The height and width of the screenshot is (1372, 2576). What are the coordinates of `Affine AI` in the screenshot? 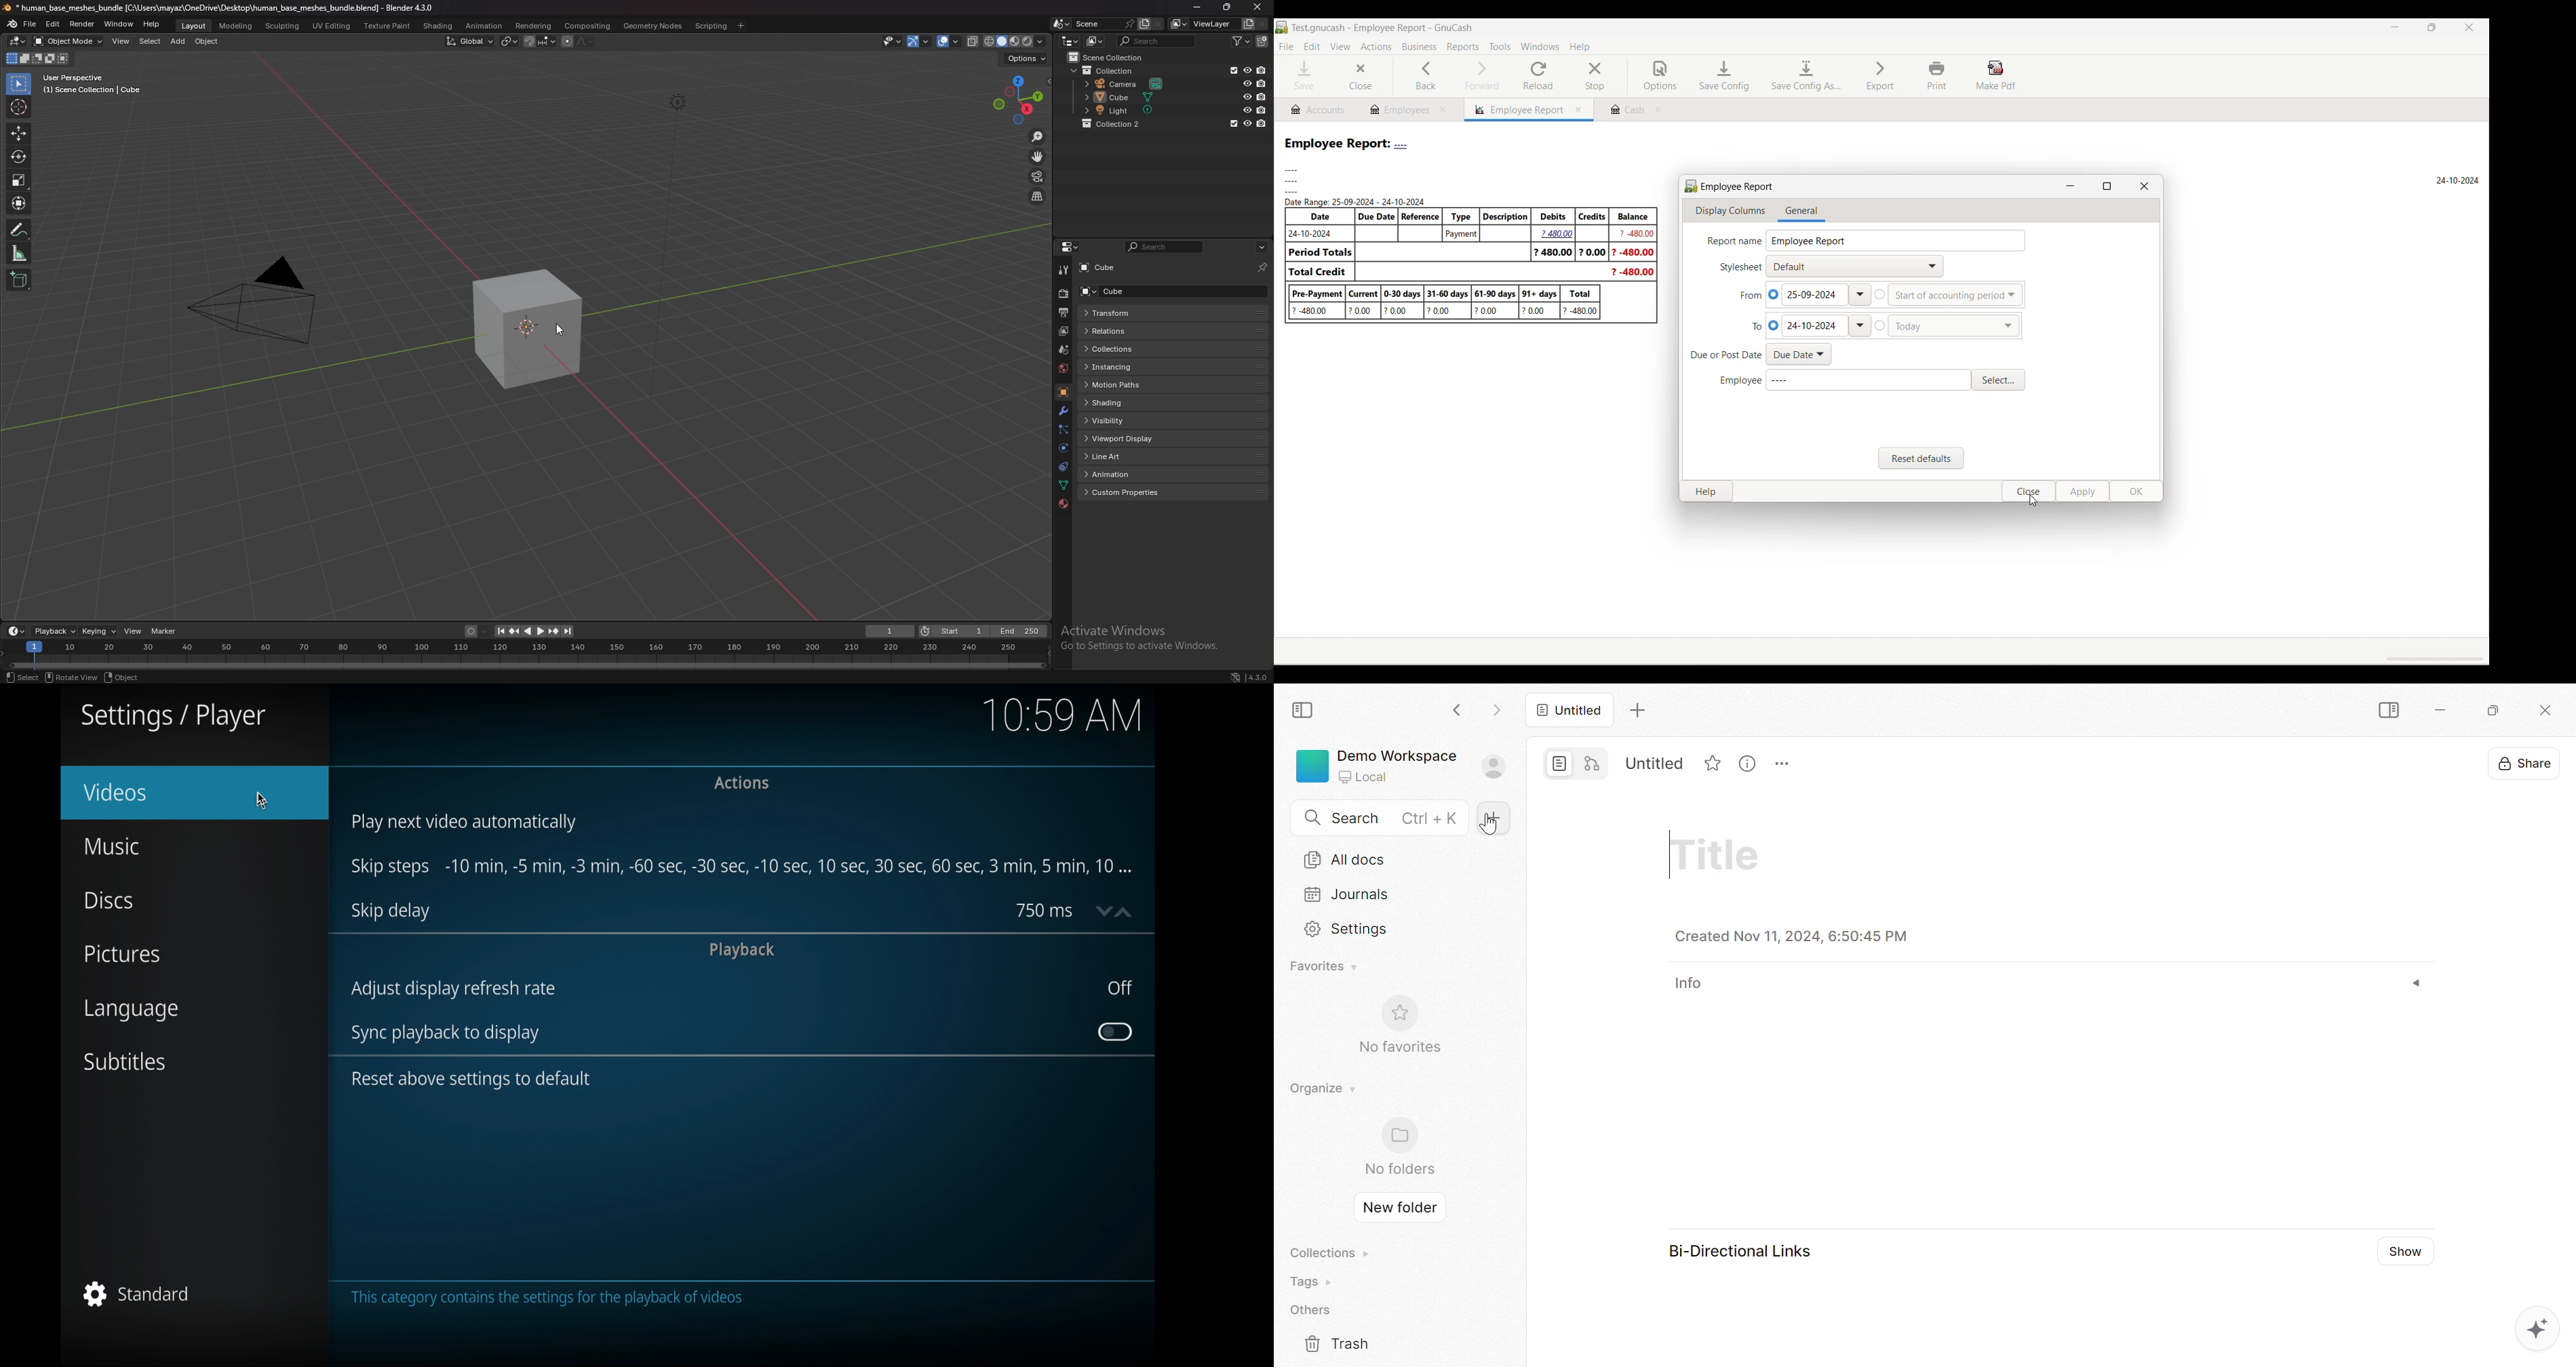 It's located at (2535, 1329).